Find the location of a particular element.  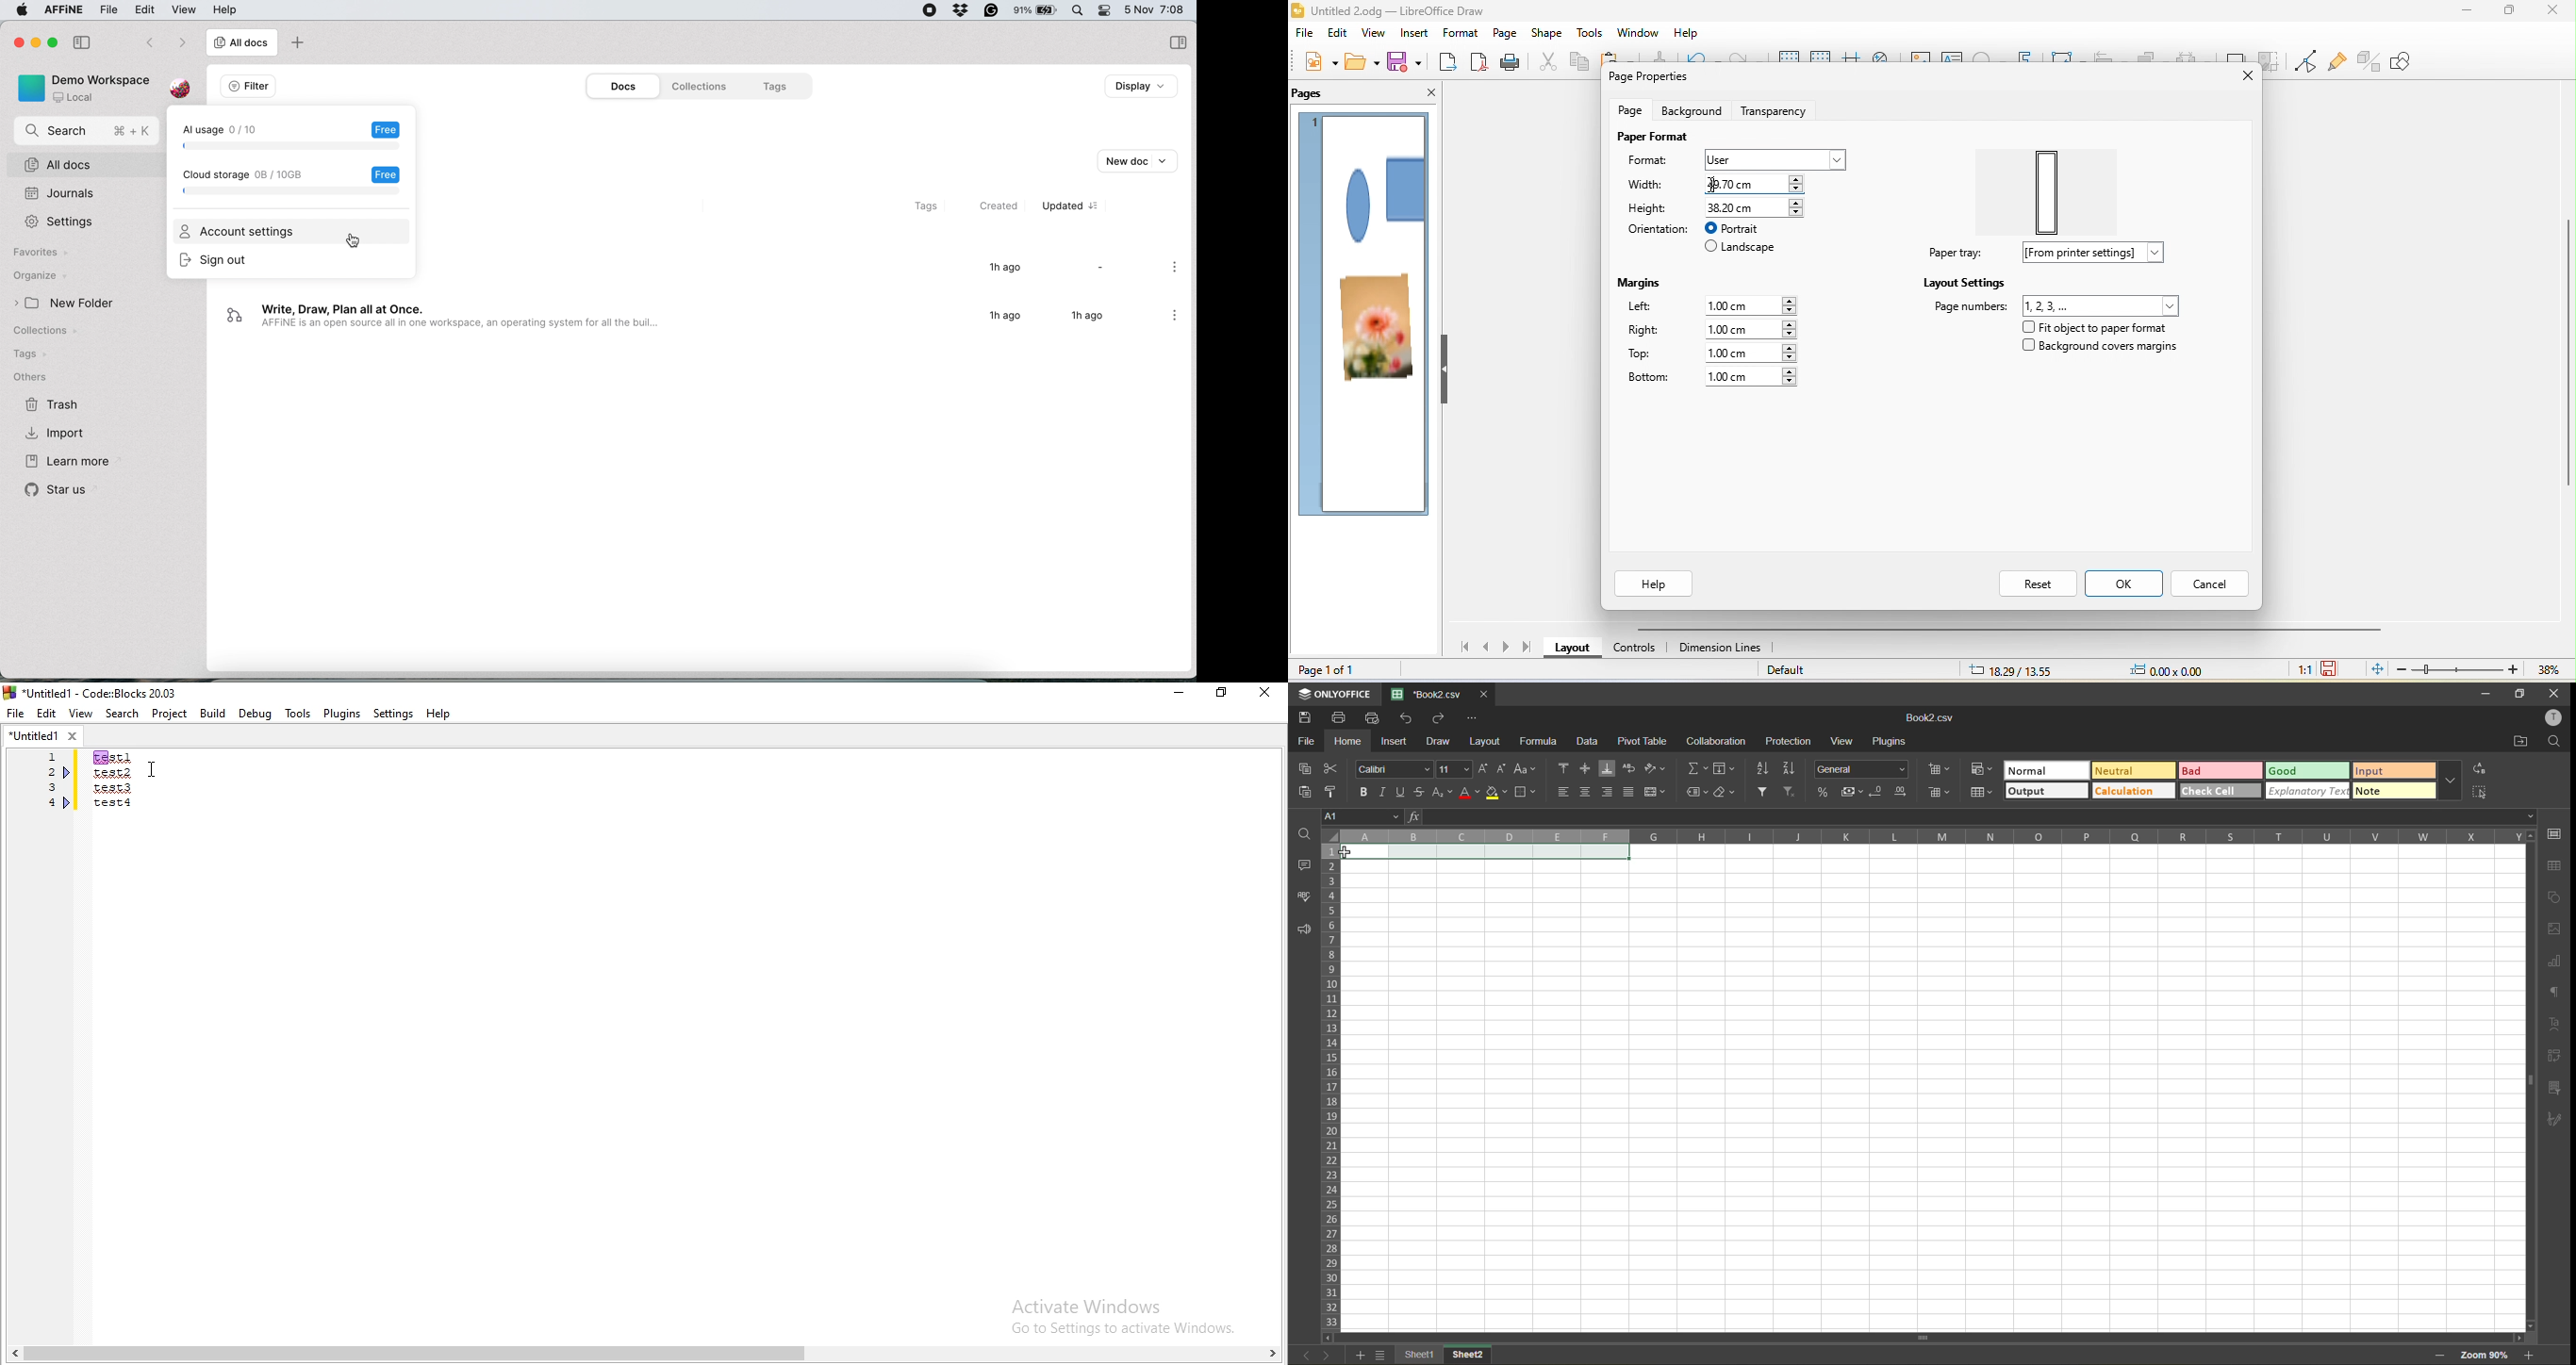

list of sheets is located at coordinates (1382, 1355).